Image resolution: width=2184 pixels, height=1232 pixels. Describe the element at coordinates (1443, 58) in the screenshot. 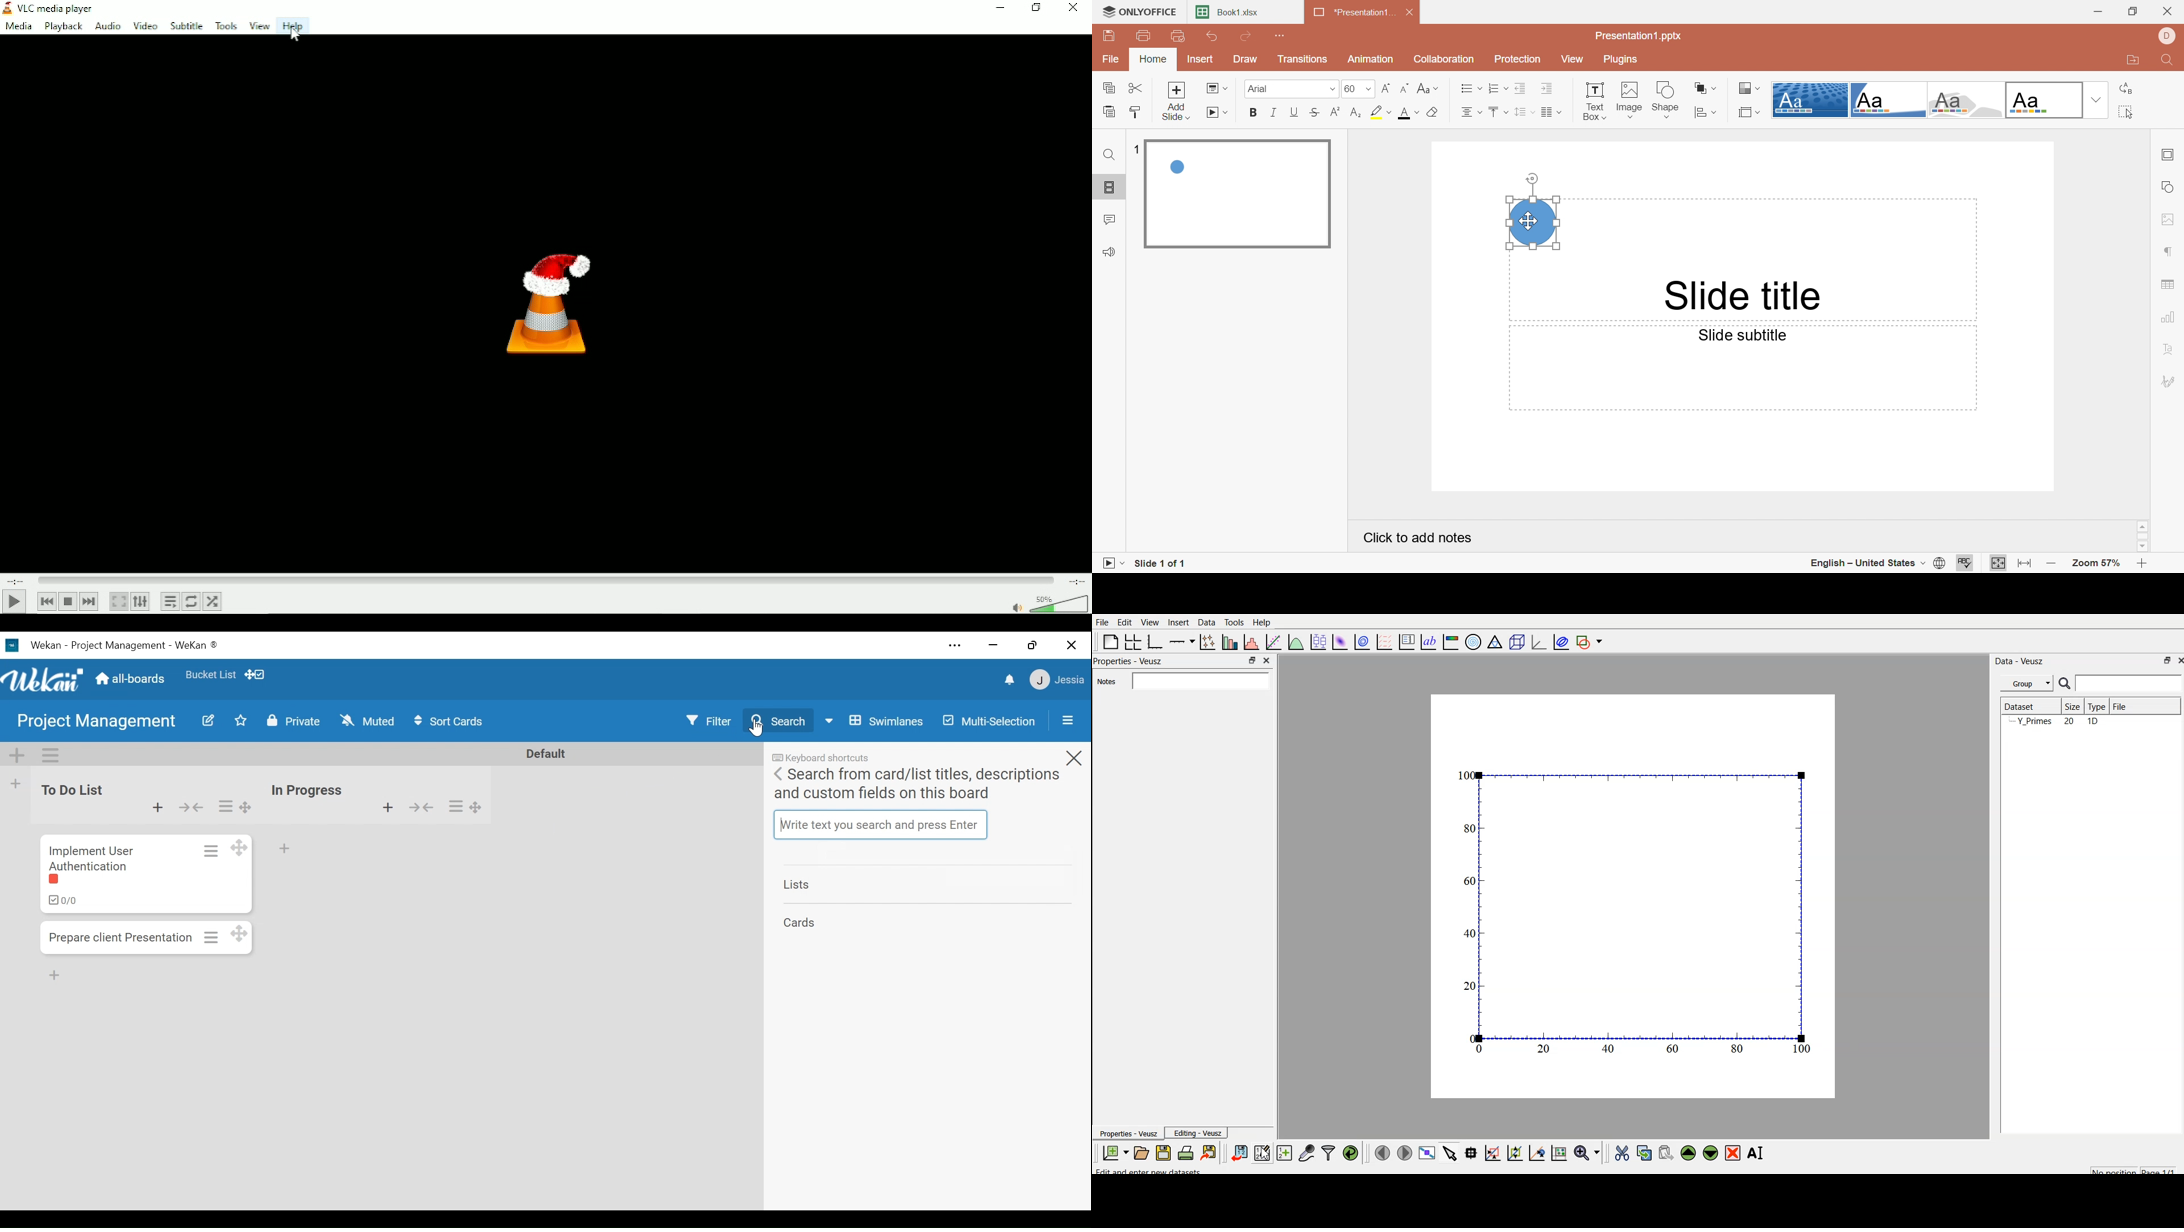

I see `Collaboration` at that location.